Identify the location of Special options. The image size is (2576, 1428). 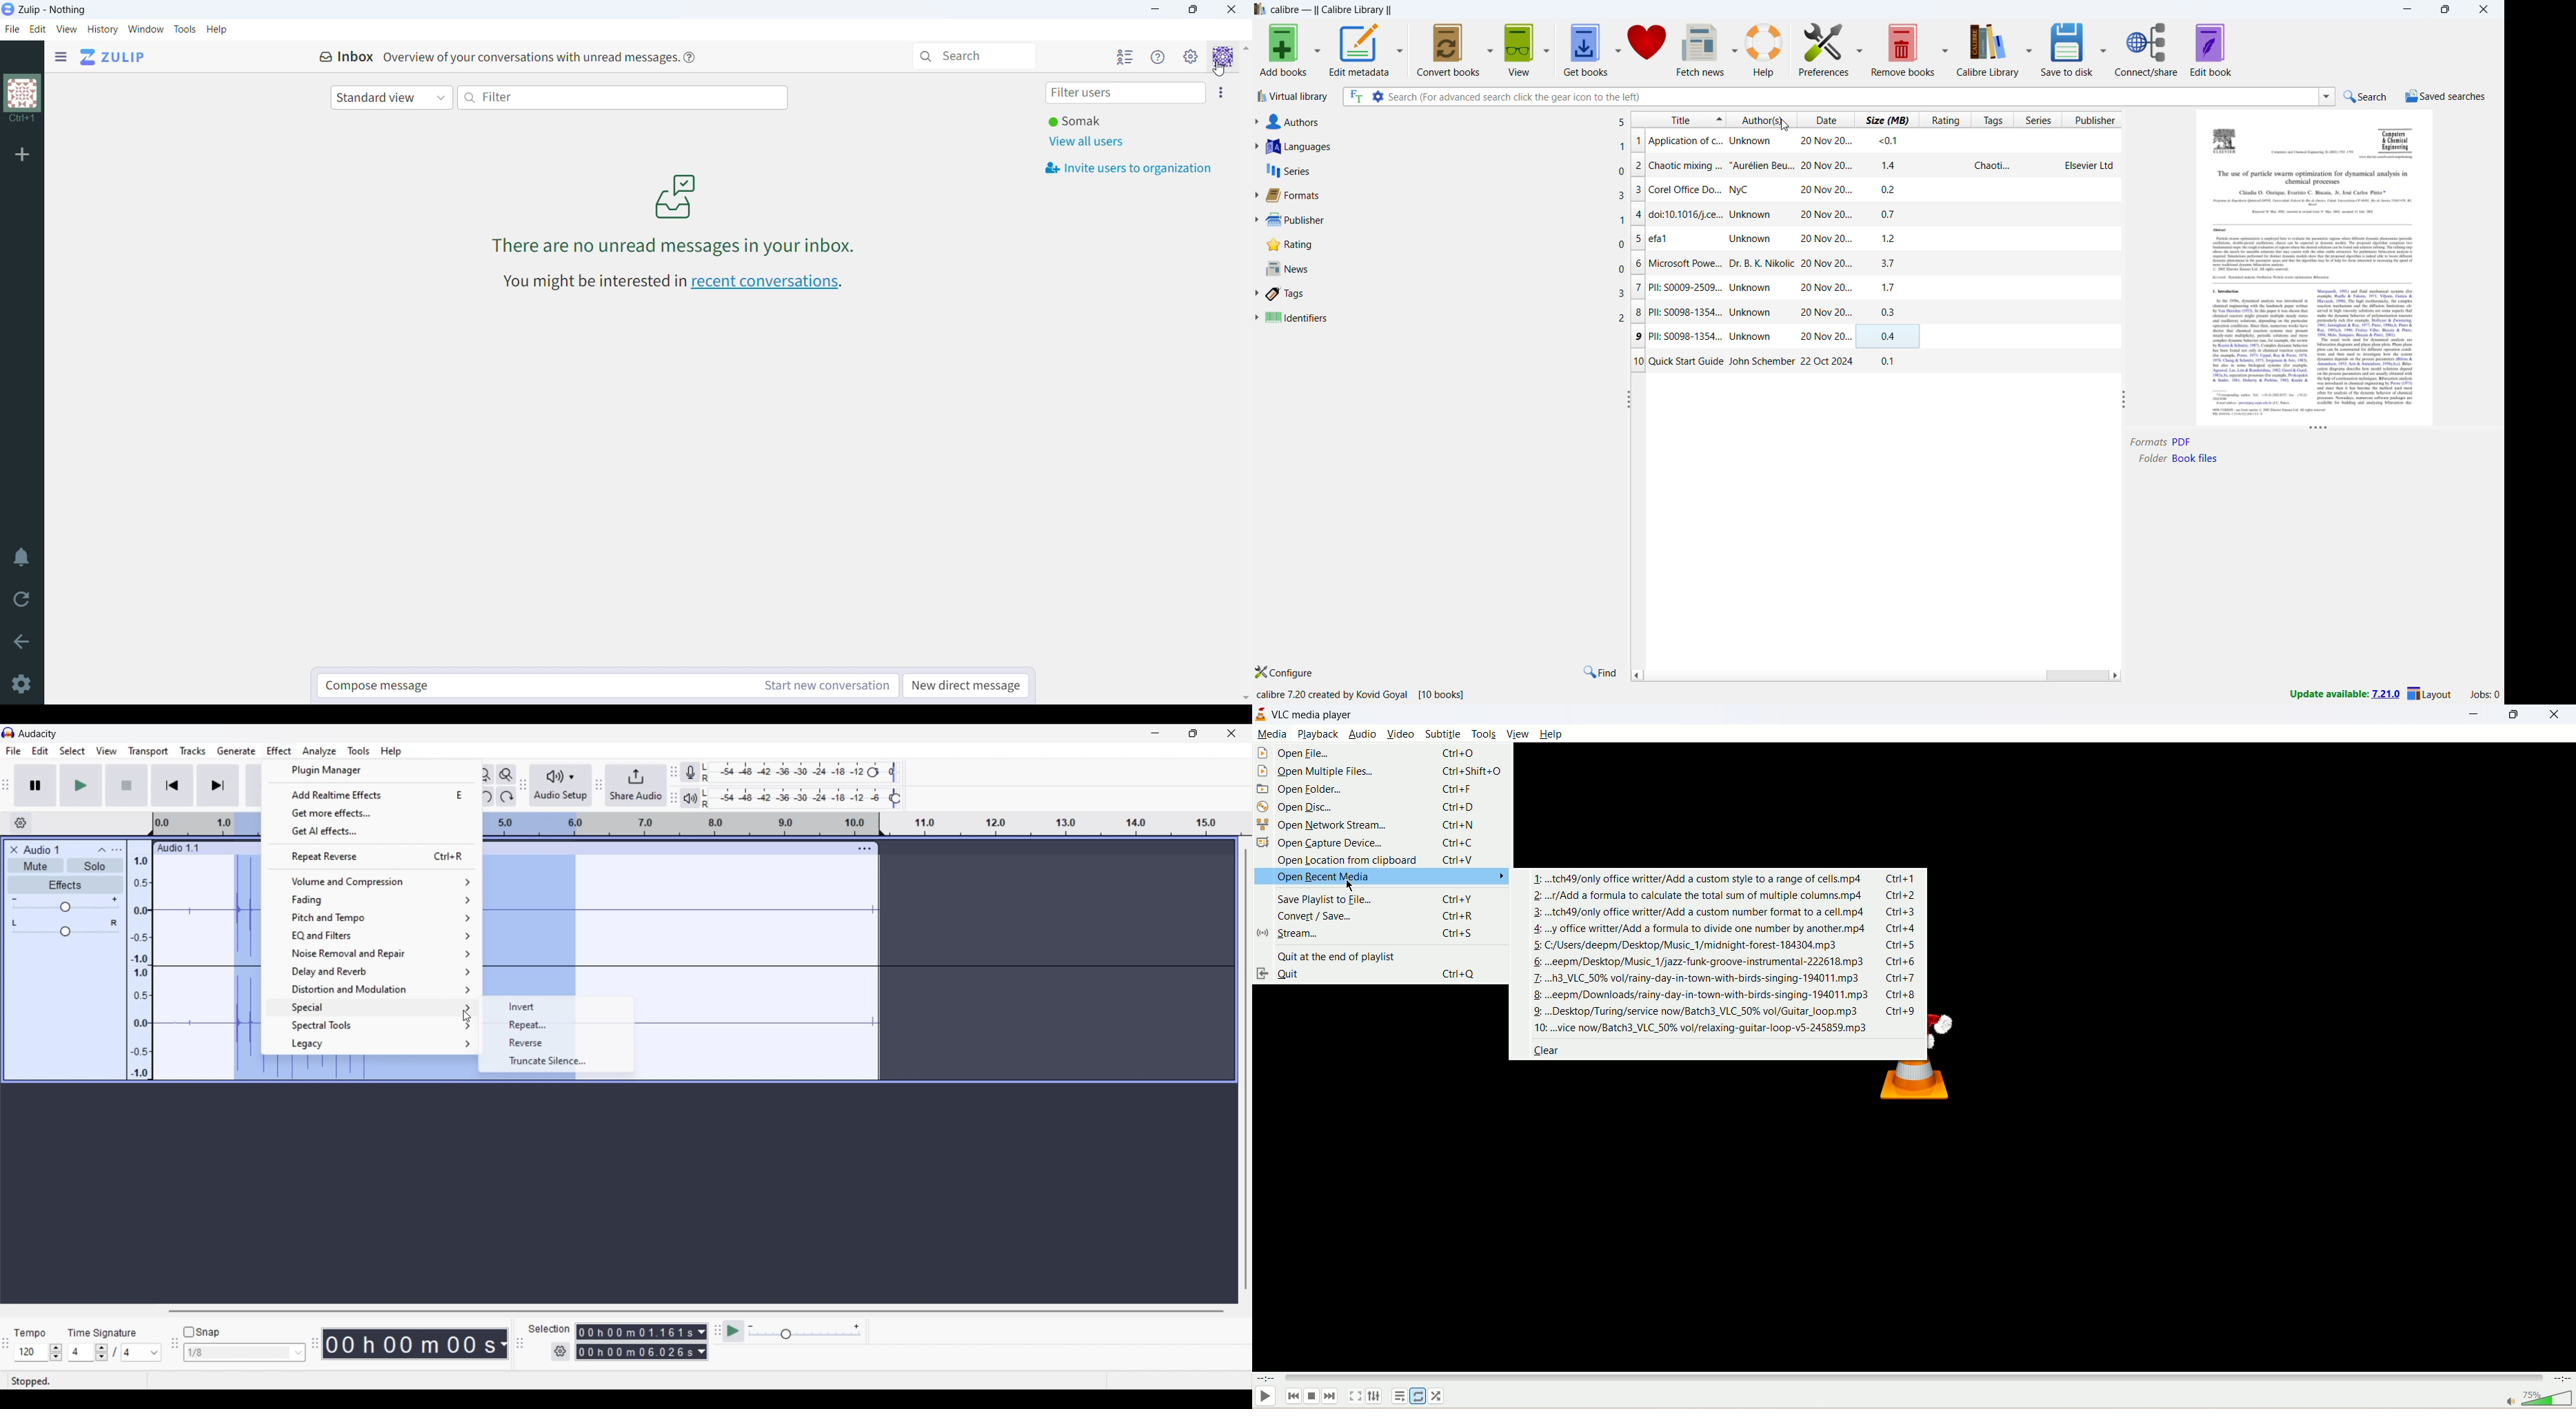
(372, 1008).